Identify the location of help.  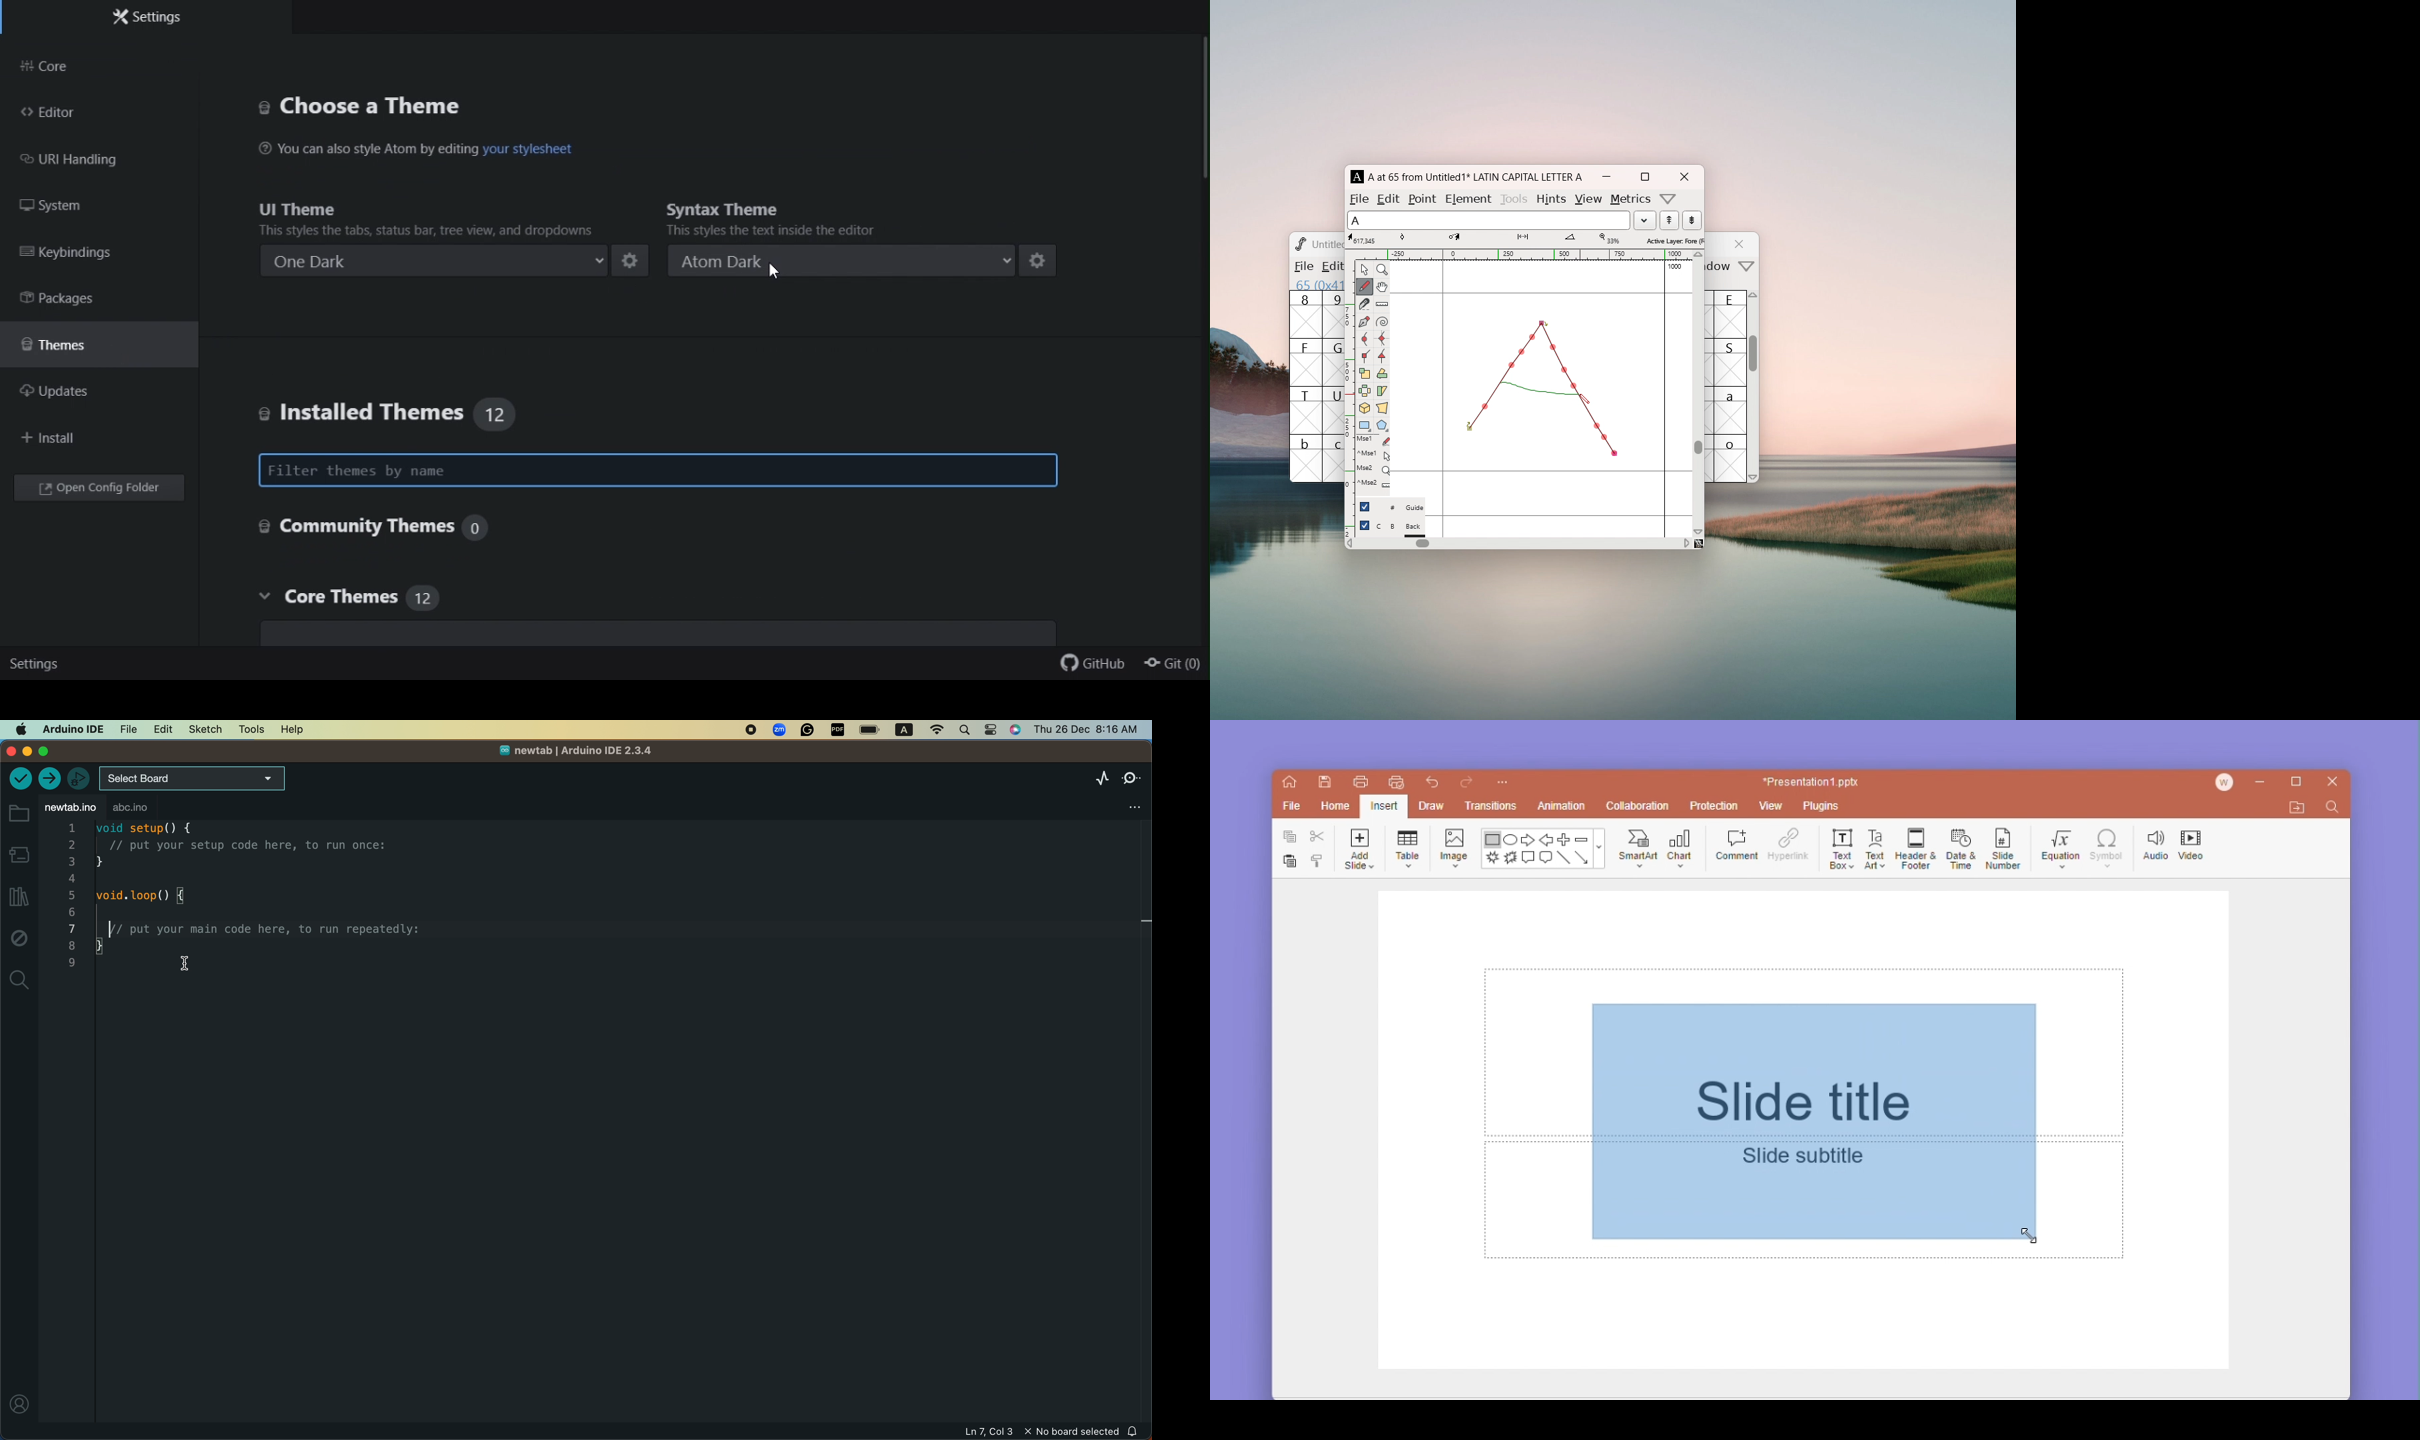
(289, 730).